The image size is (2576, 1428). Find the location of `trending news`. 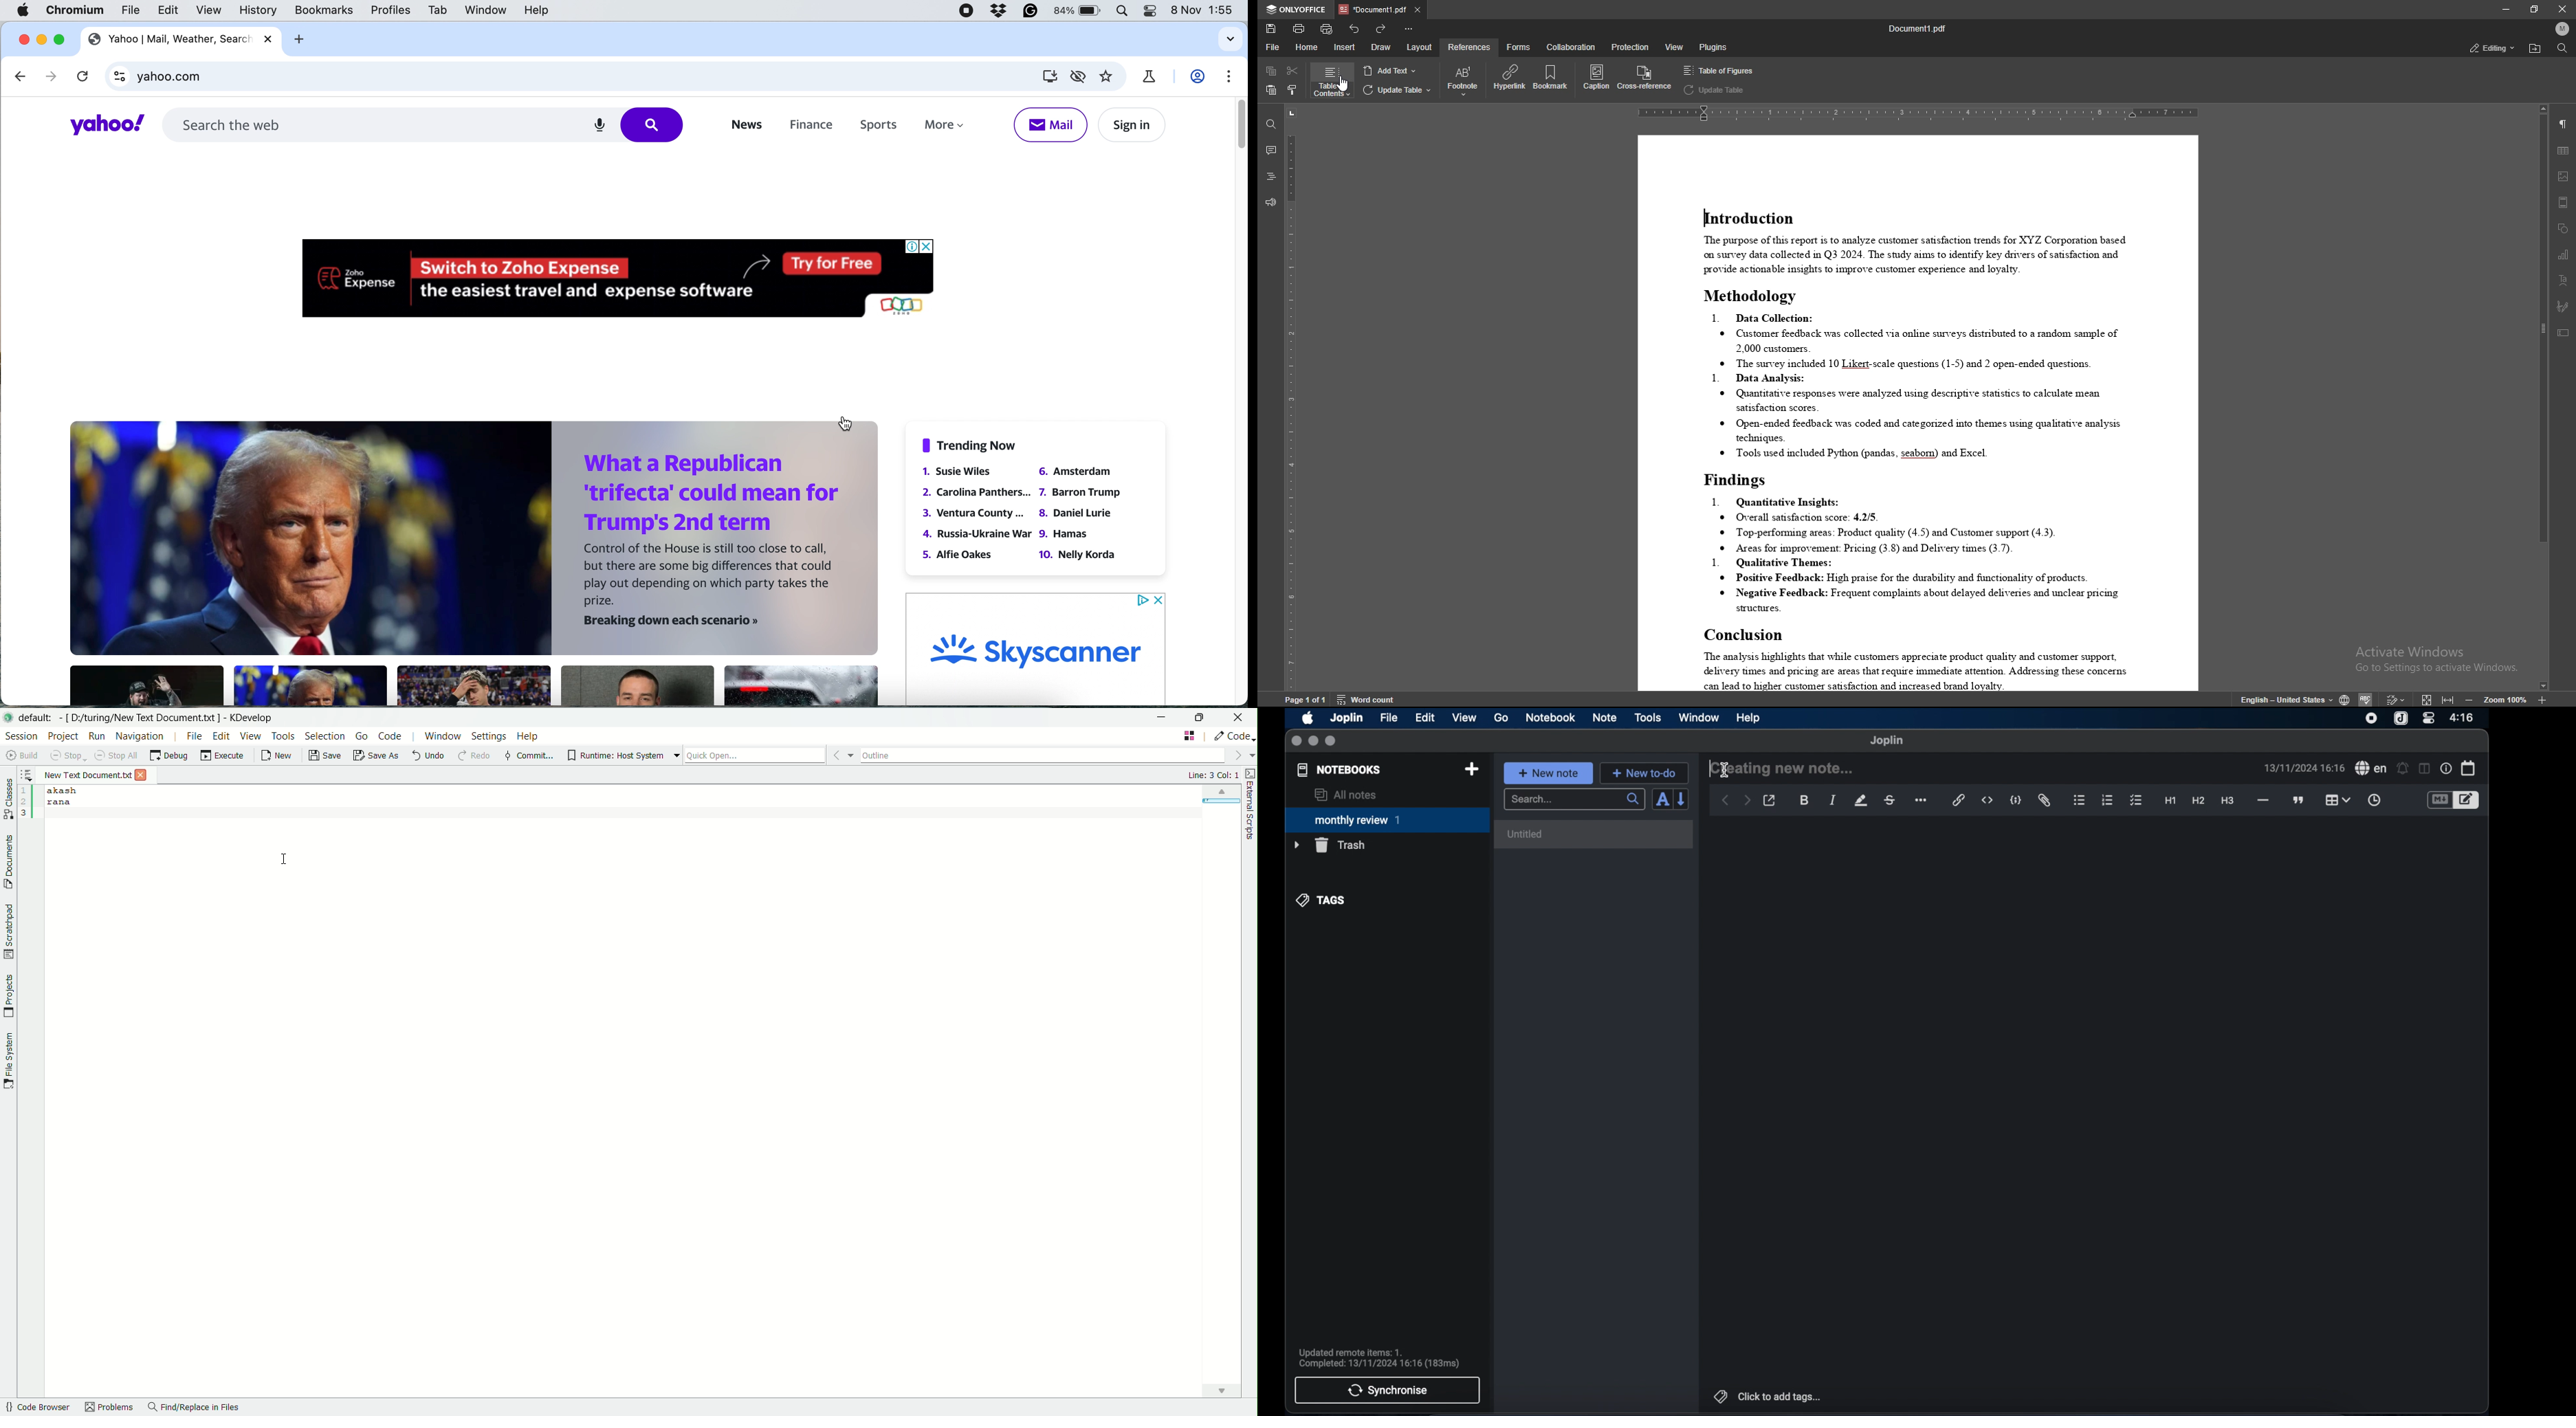

trending news is located at coordinates (972, 445).